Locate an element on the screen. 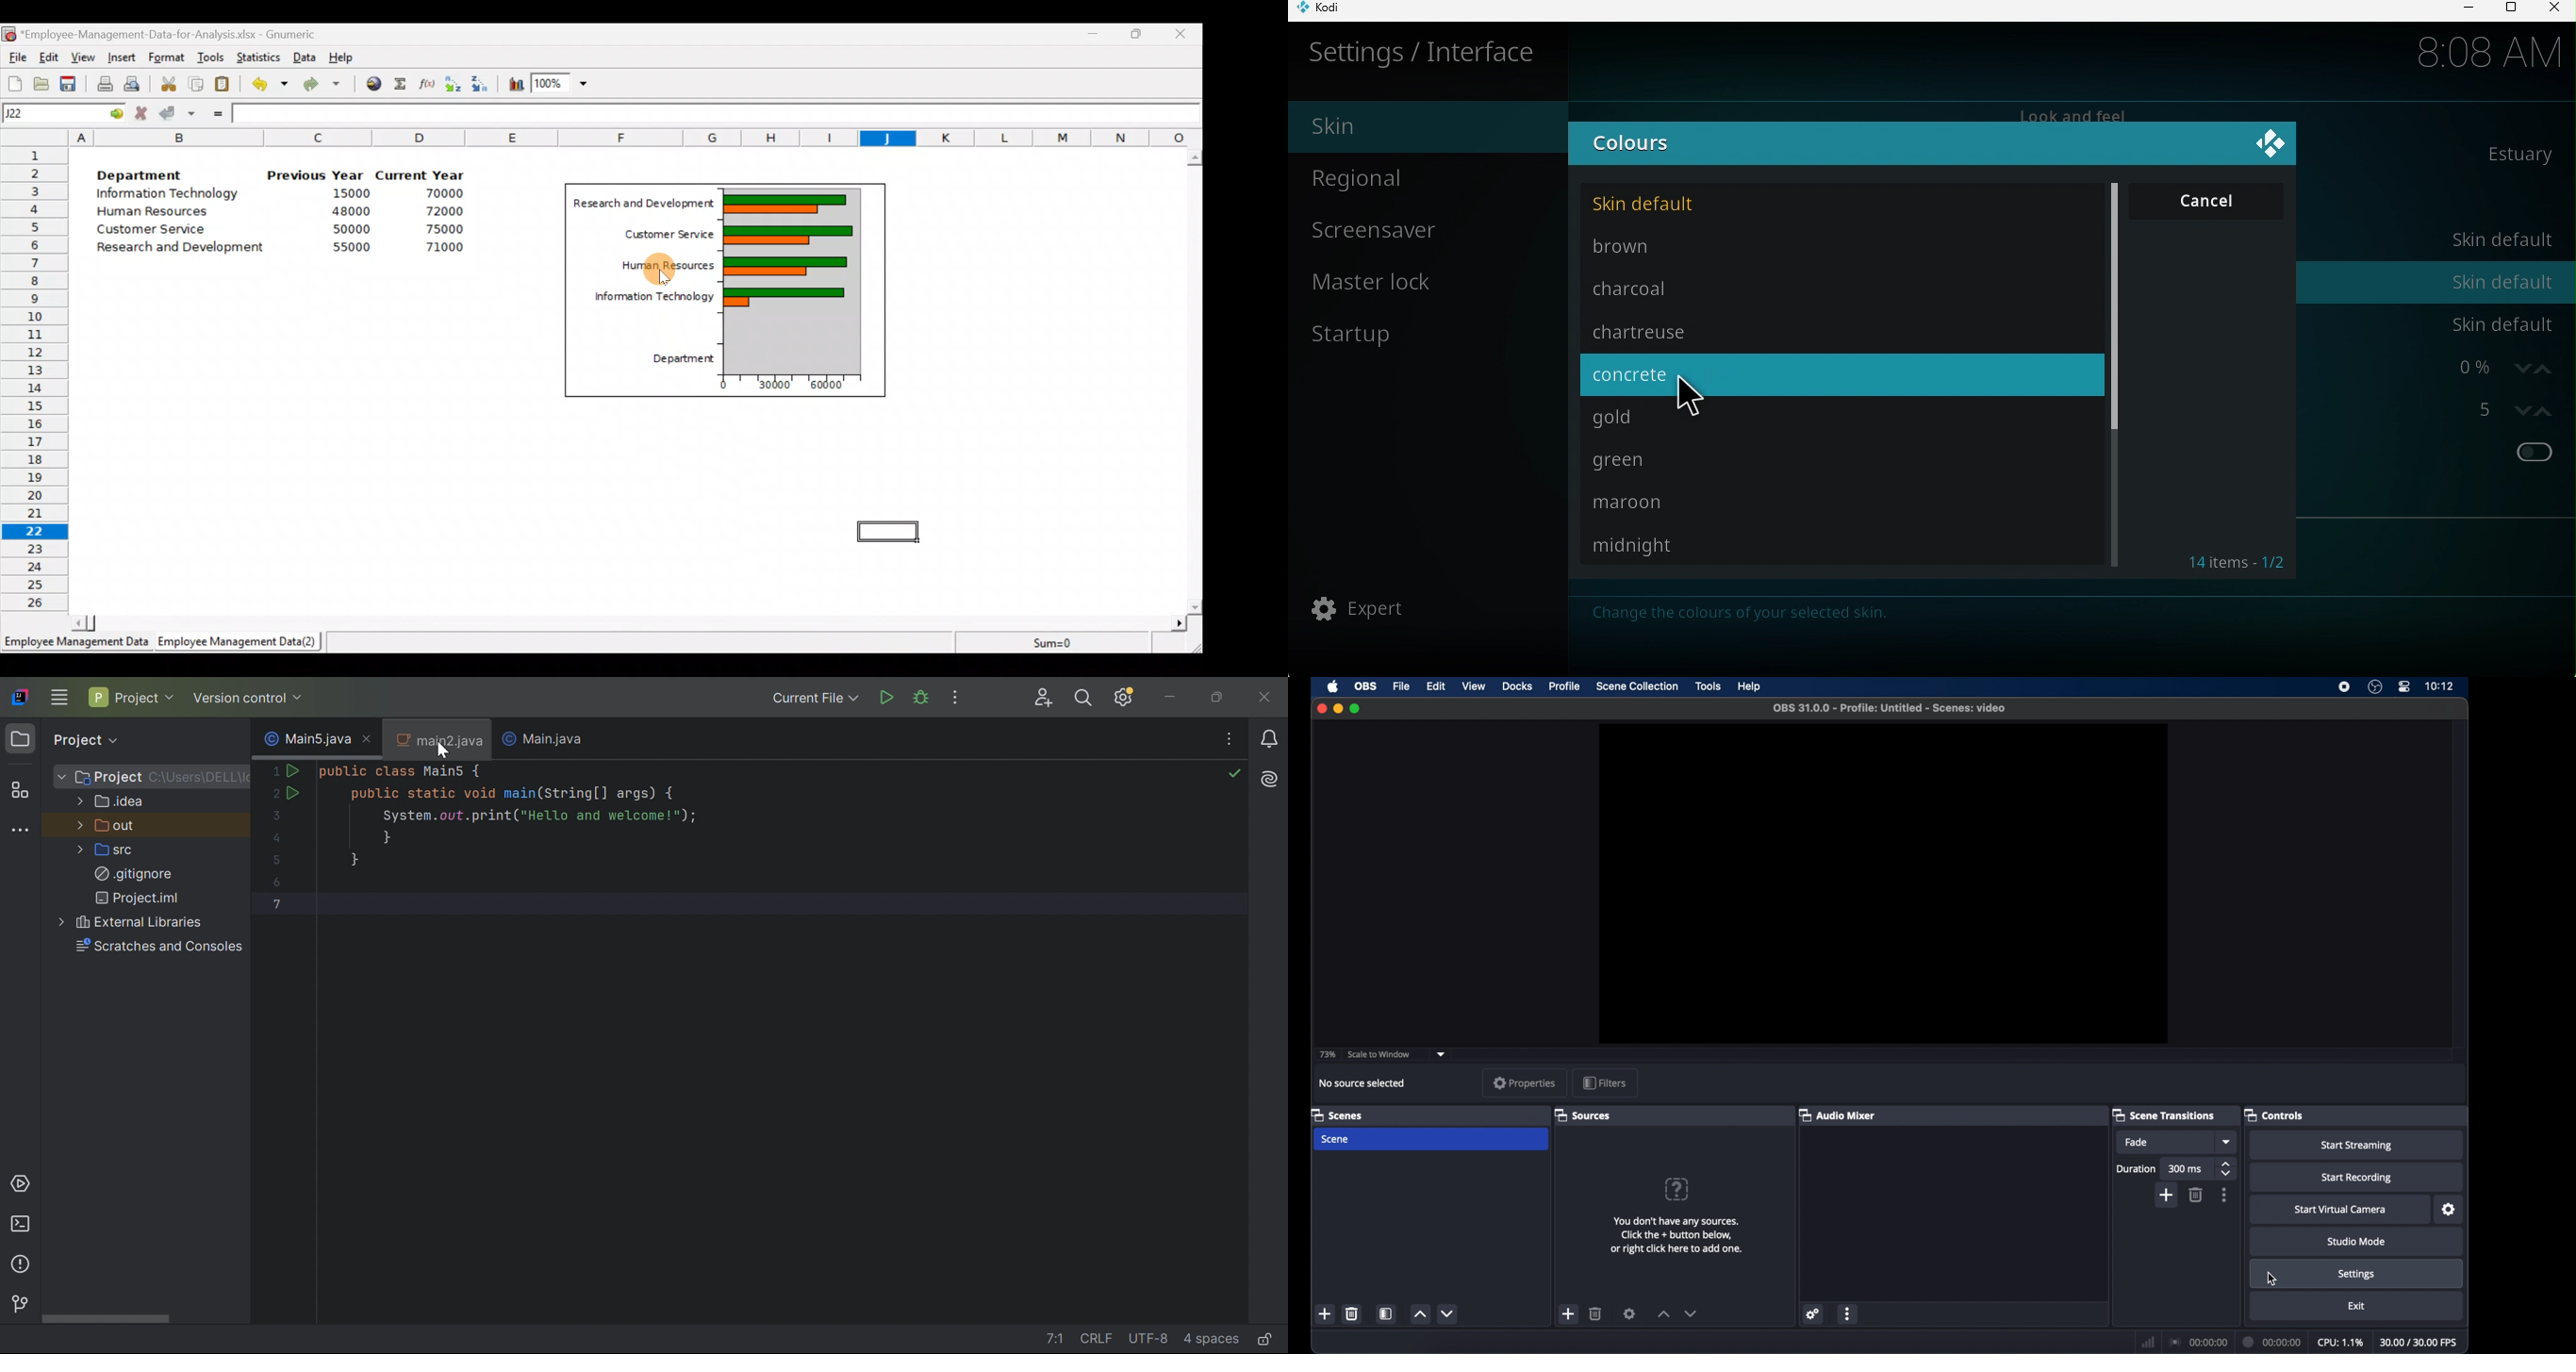  Sort in Ascending order is located at coordinates (453, 83).